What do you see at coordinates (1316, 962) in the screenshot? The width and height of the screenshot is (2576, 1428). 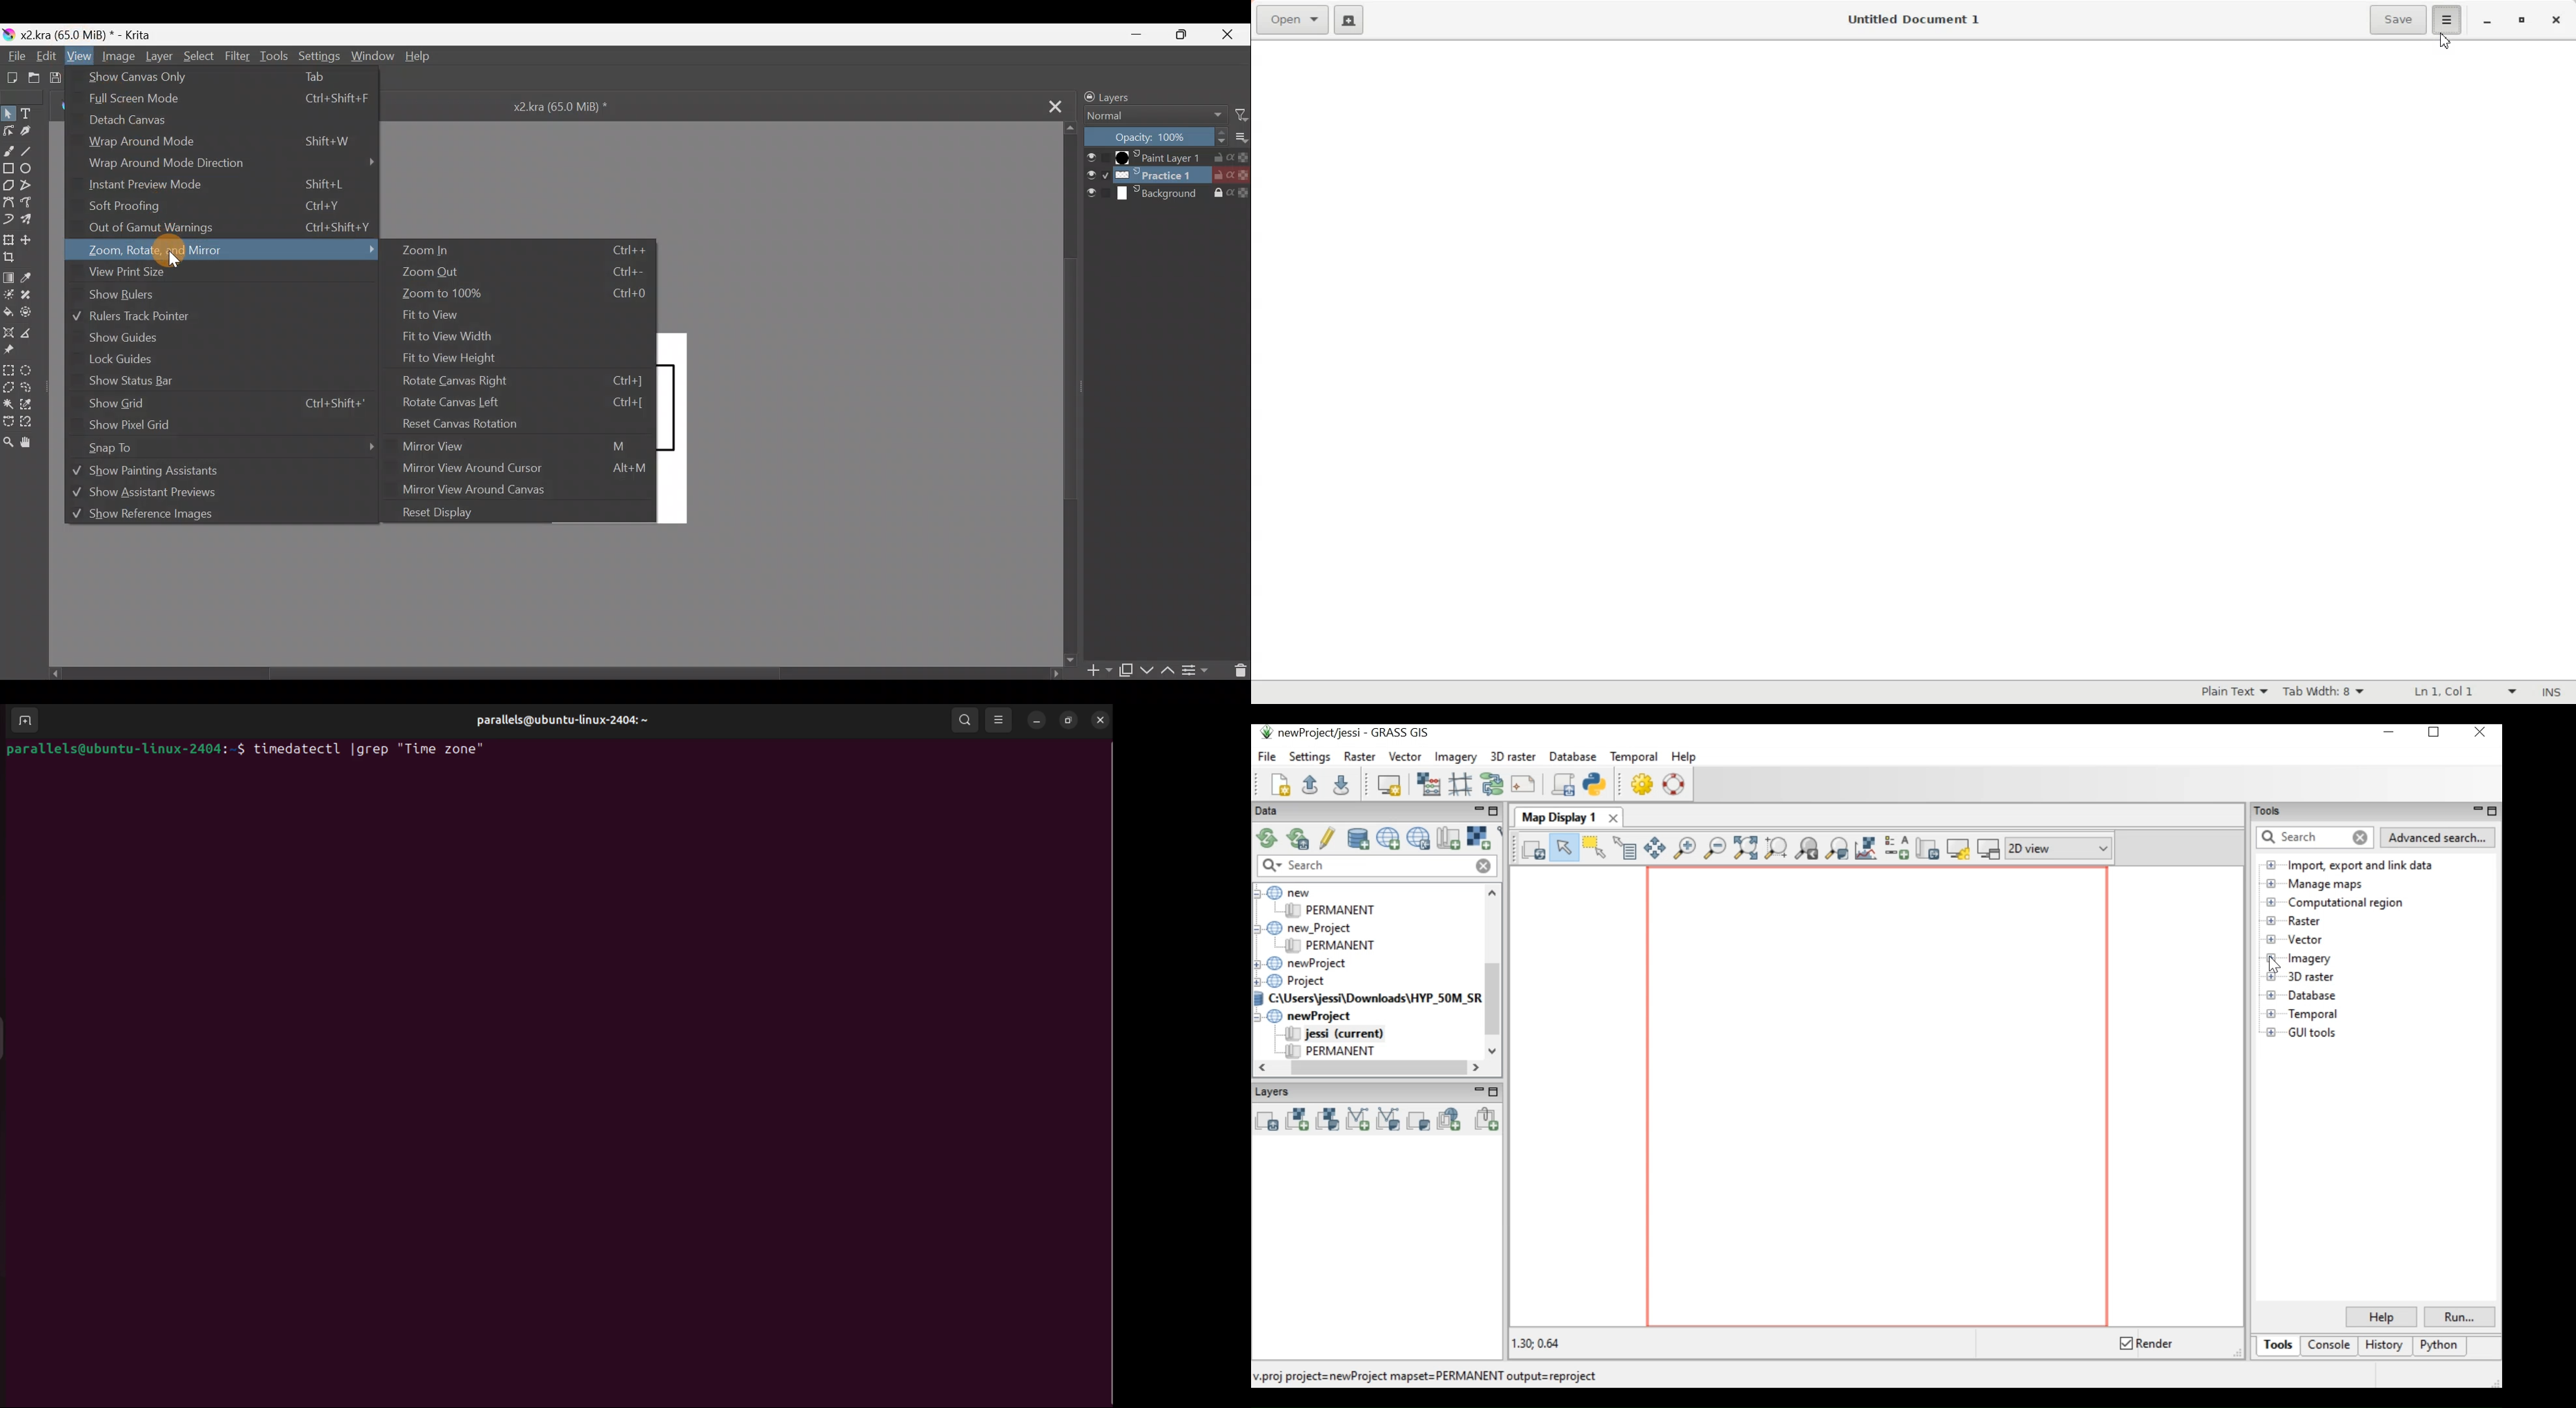 I see `newProject` at bounding box center [1316, 962].